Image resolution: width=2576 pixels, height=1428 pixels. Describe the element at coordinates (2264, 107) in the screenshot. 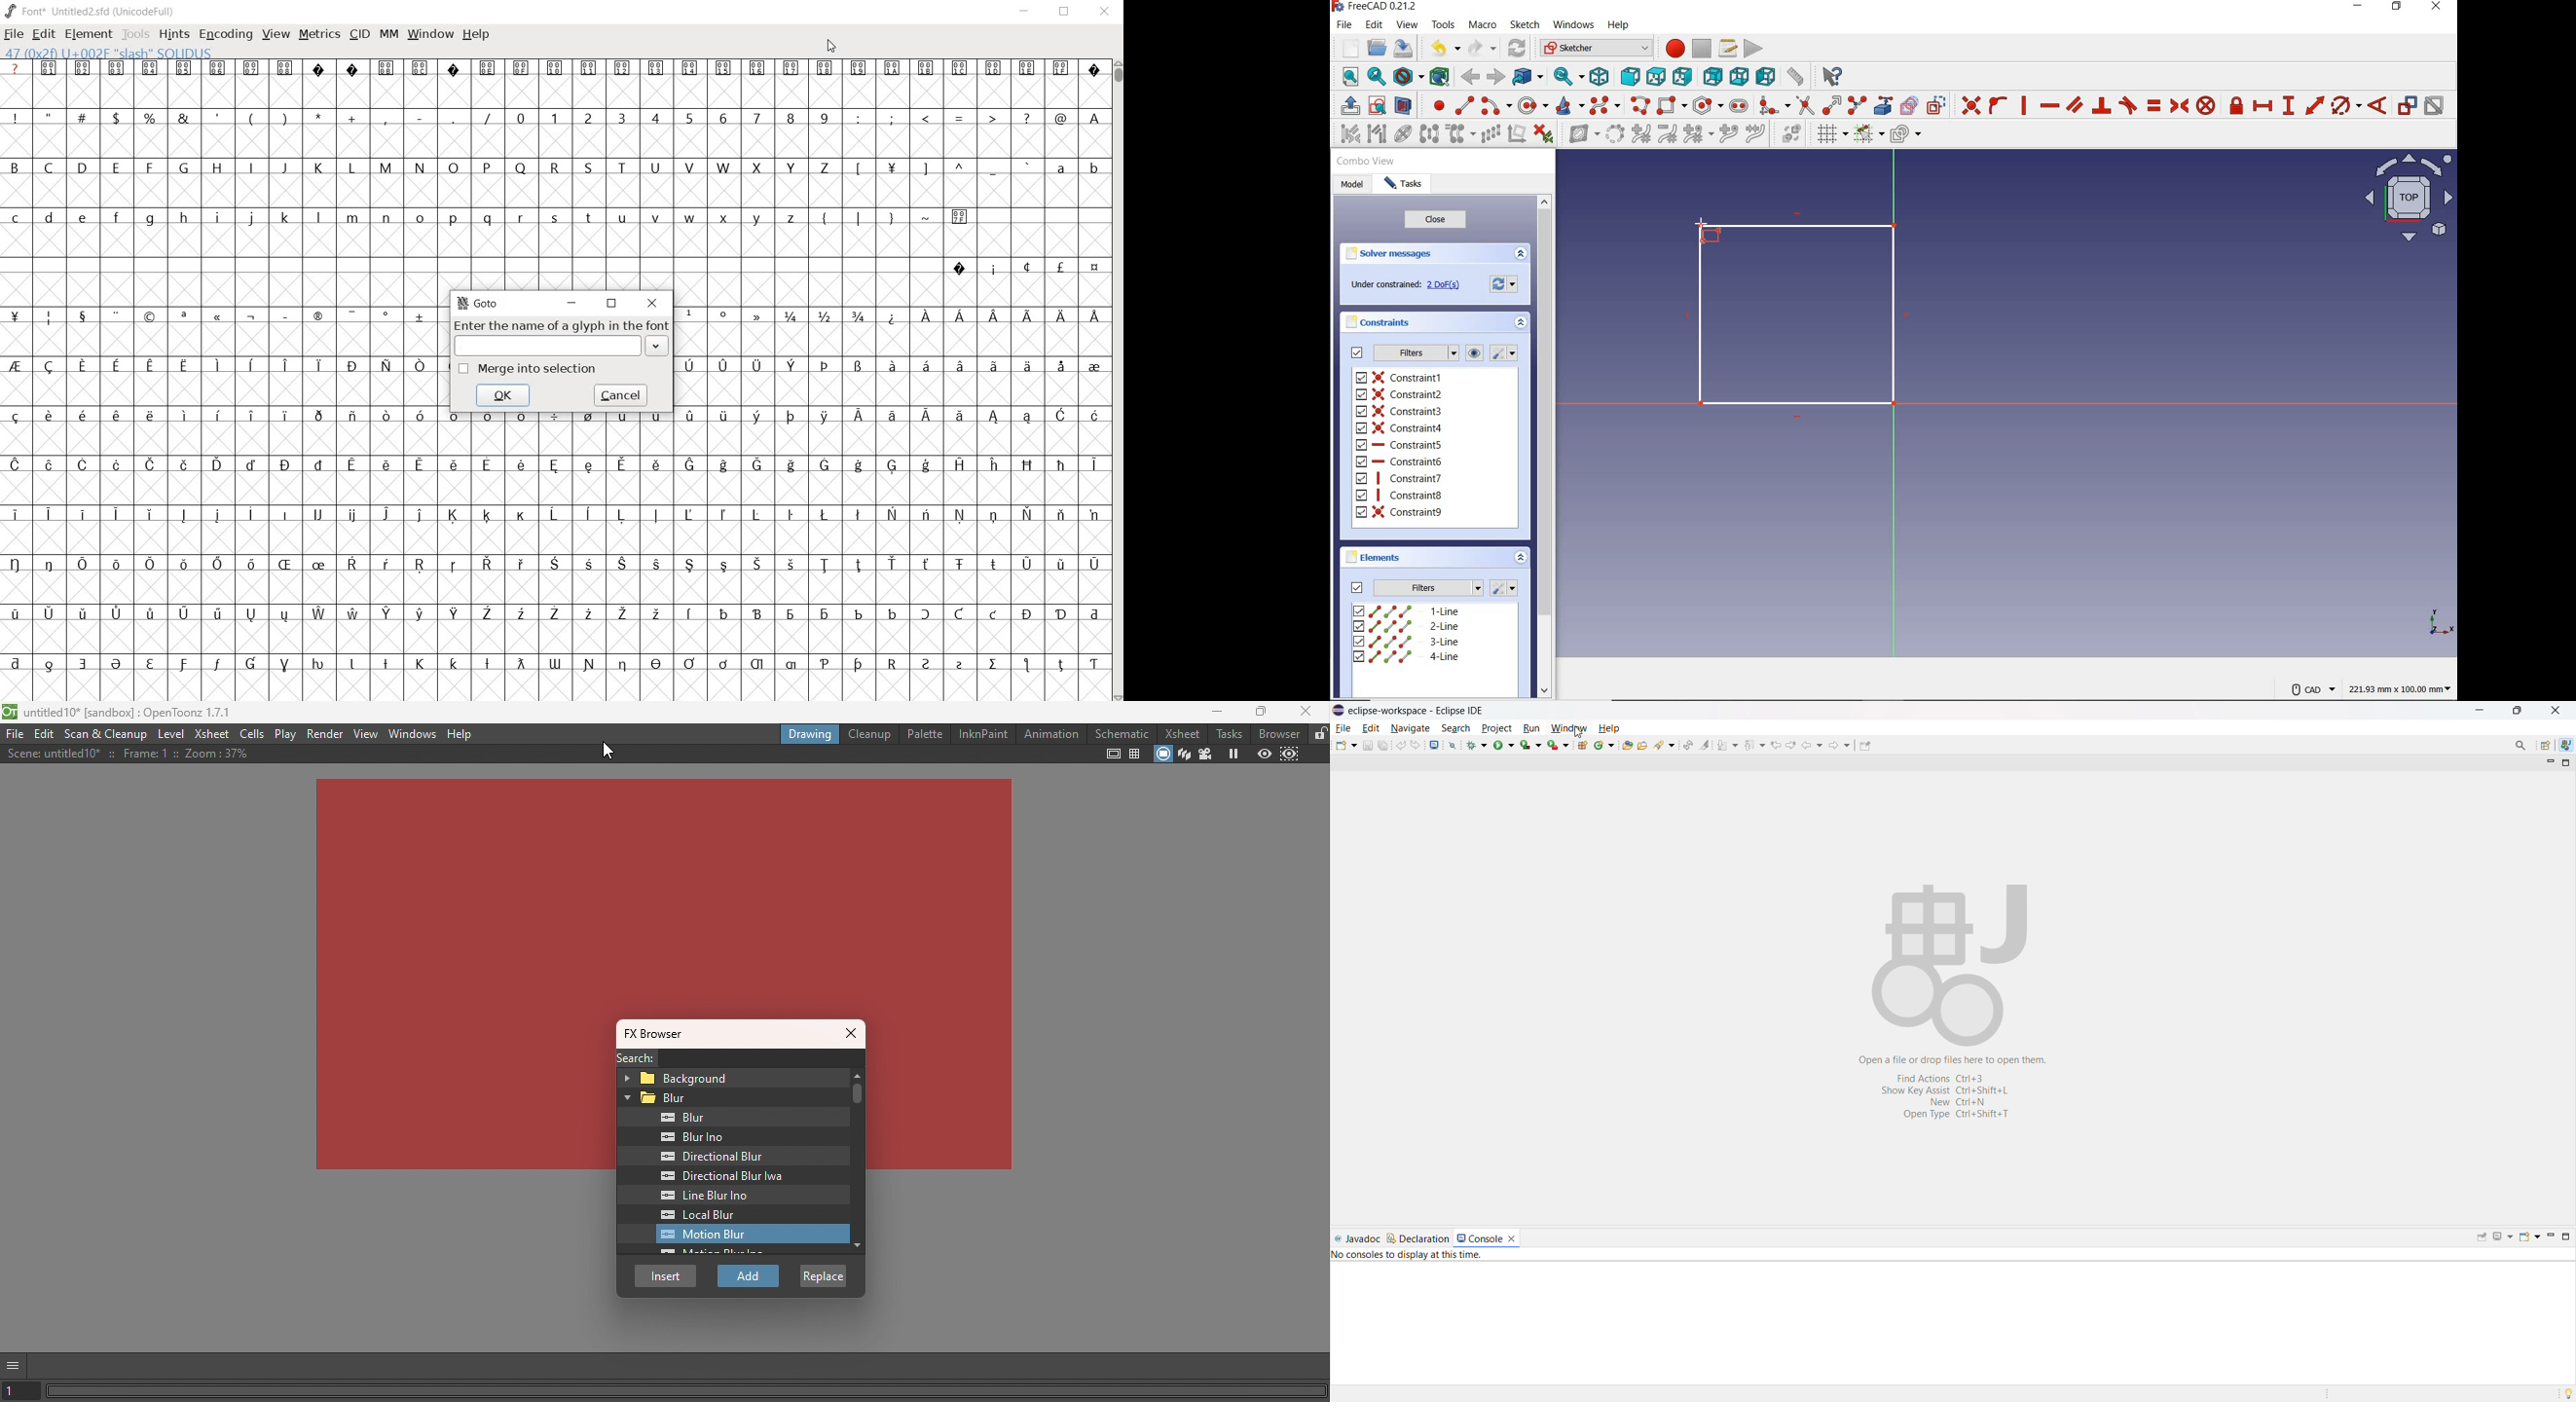

I see `constrain horizontal distance` at that location.